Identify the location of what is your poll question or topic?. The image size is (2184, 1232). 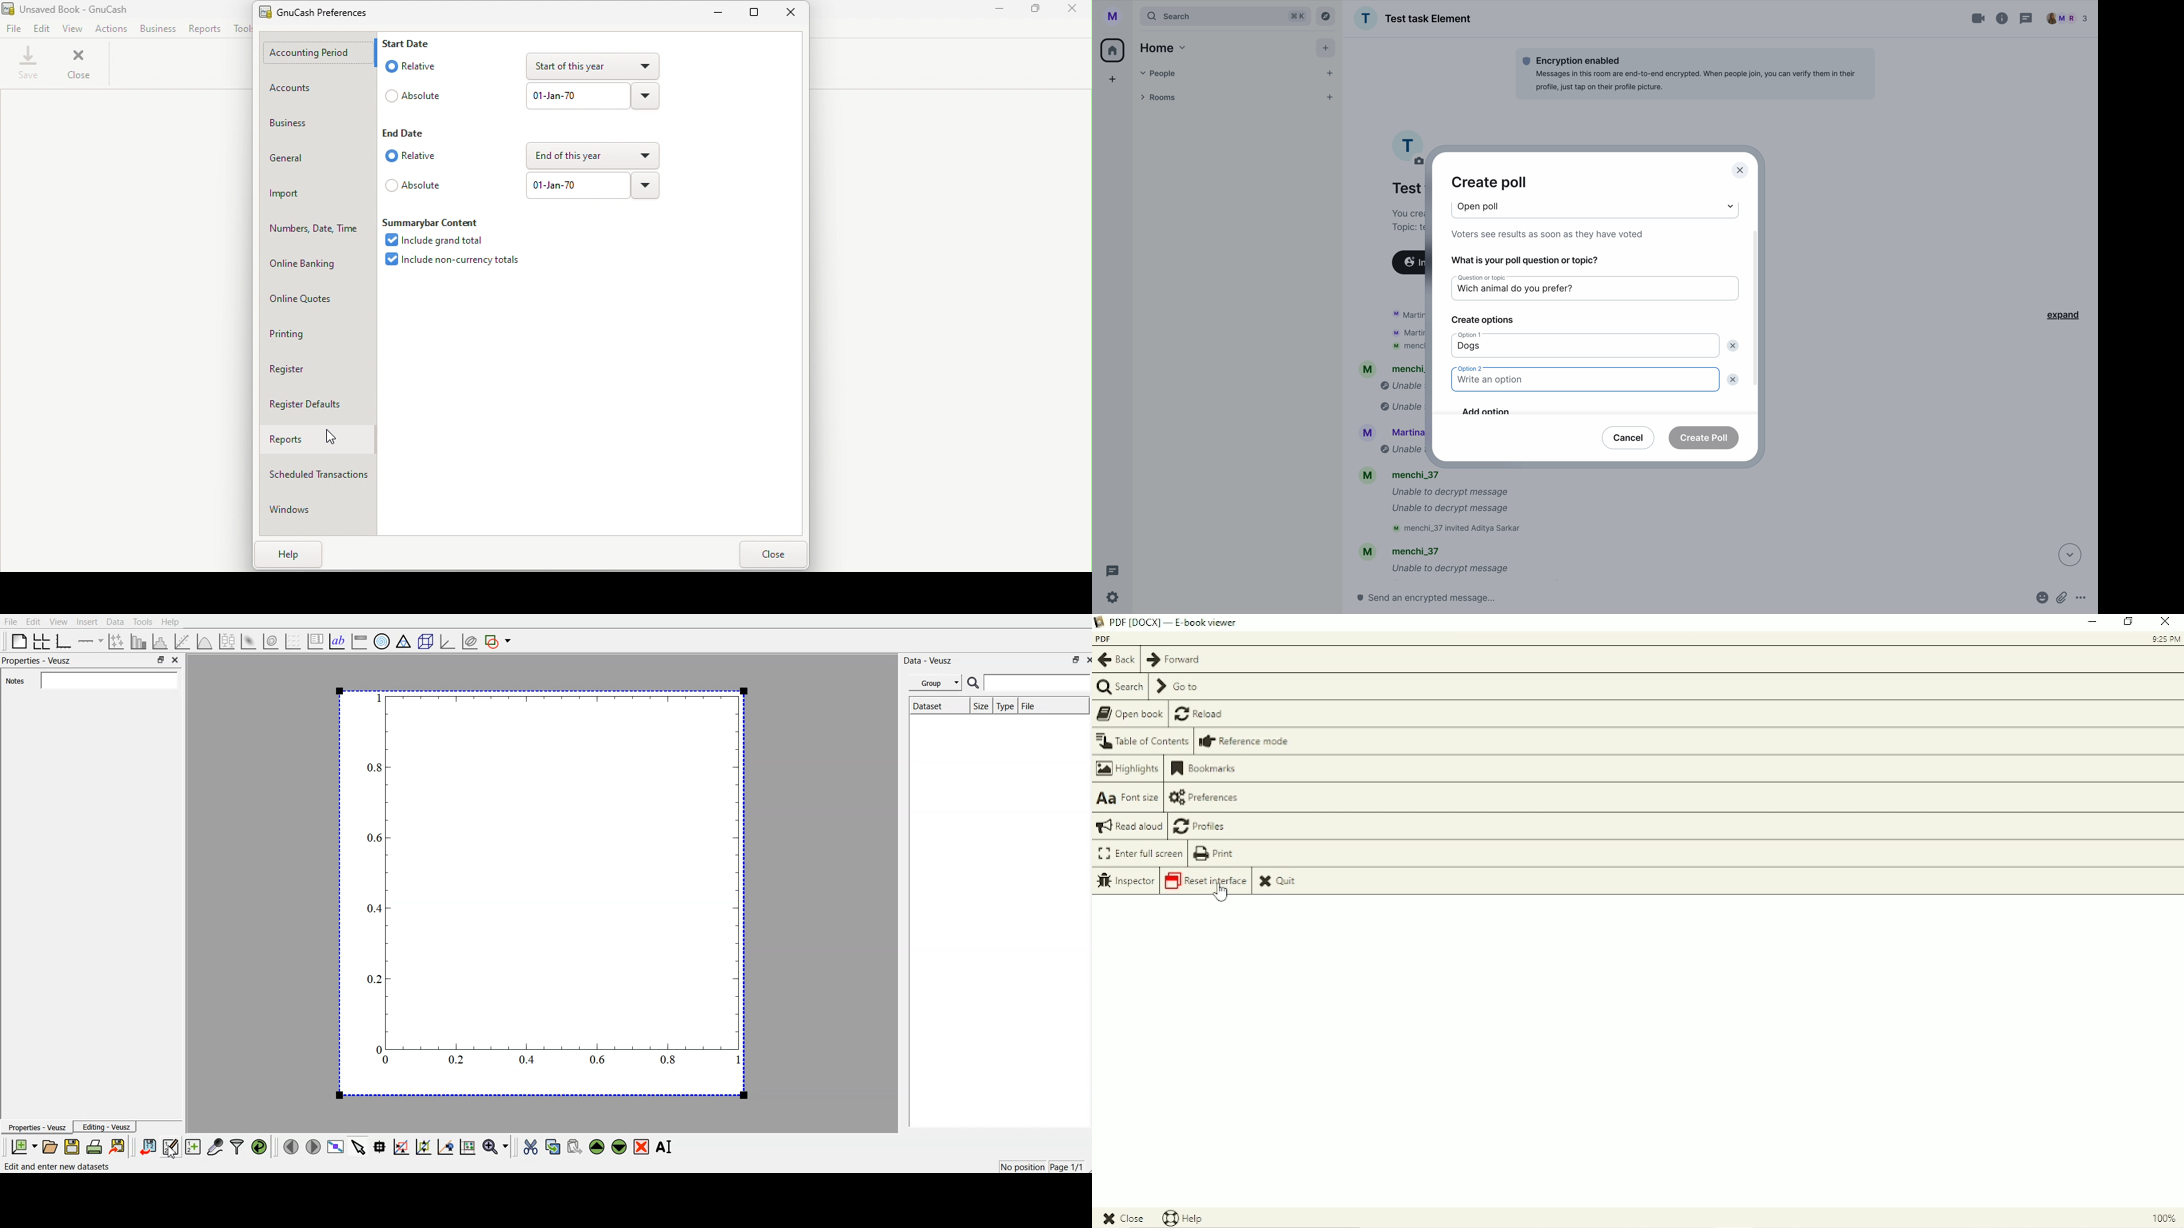
(1524, 262).